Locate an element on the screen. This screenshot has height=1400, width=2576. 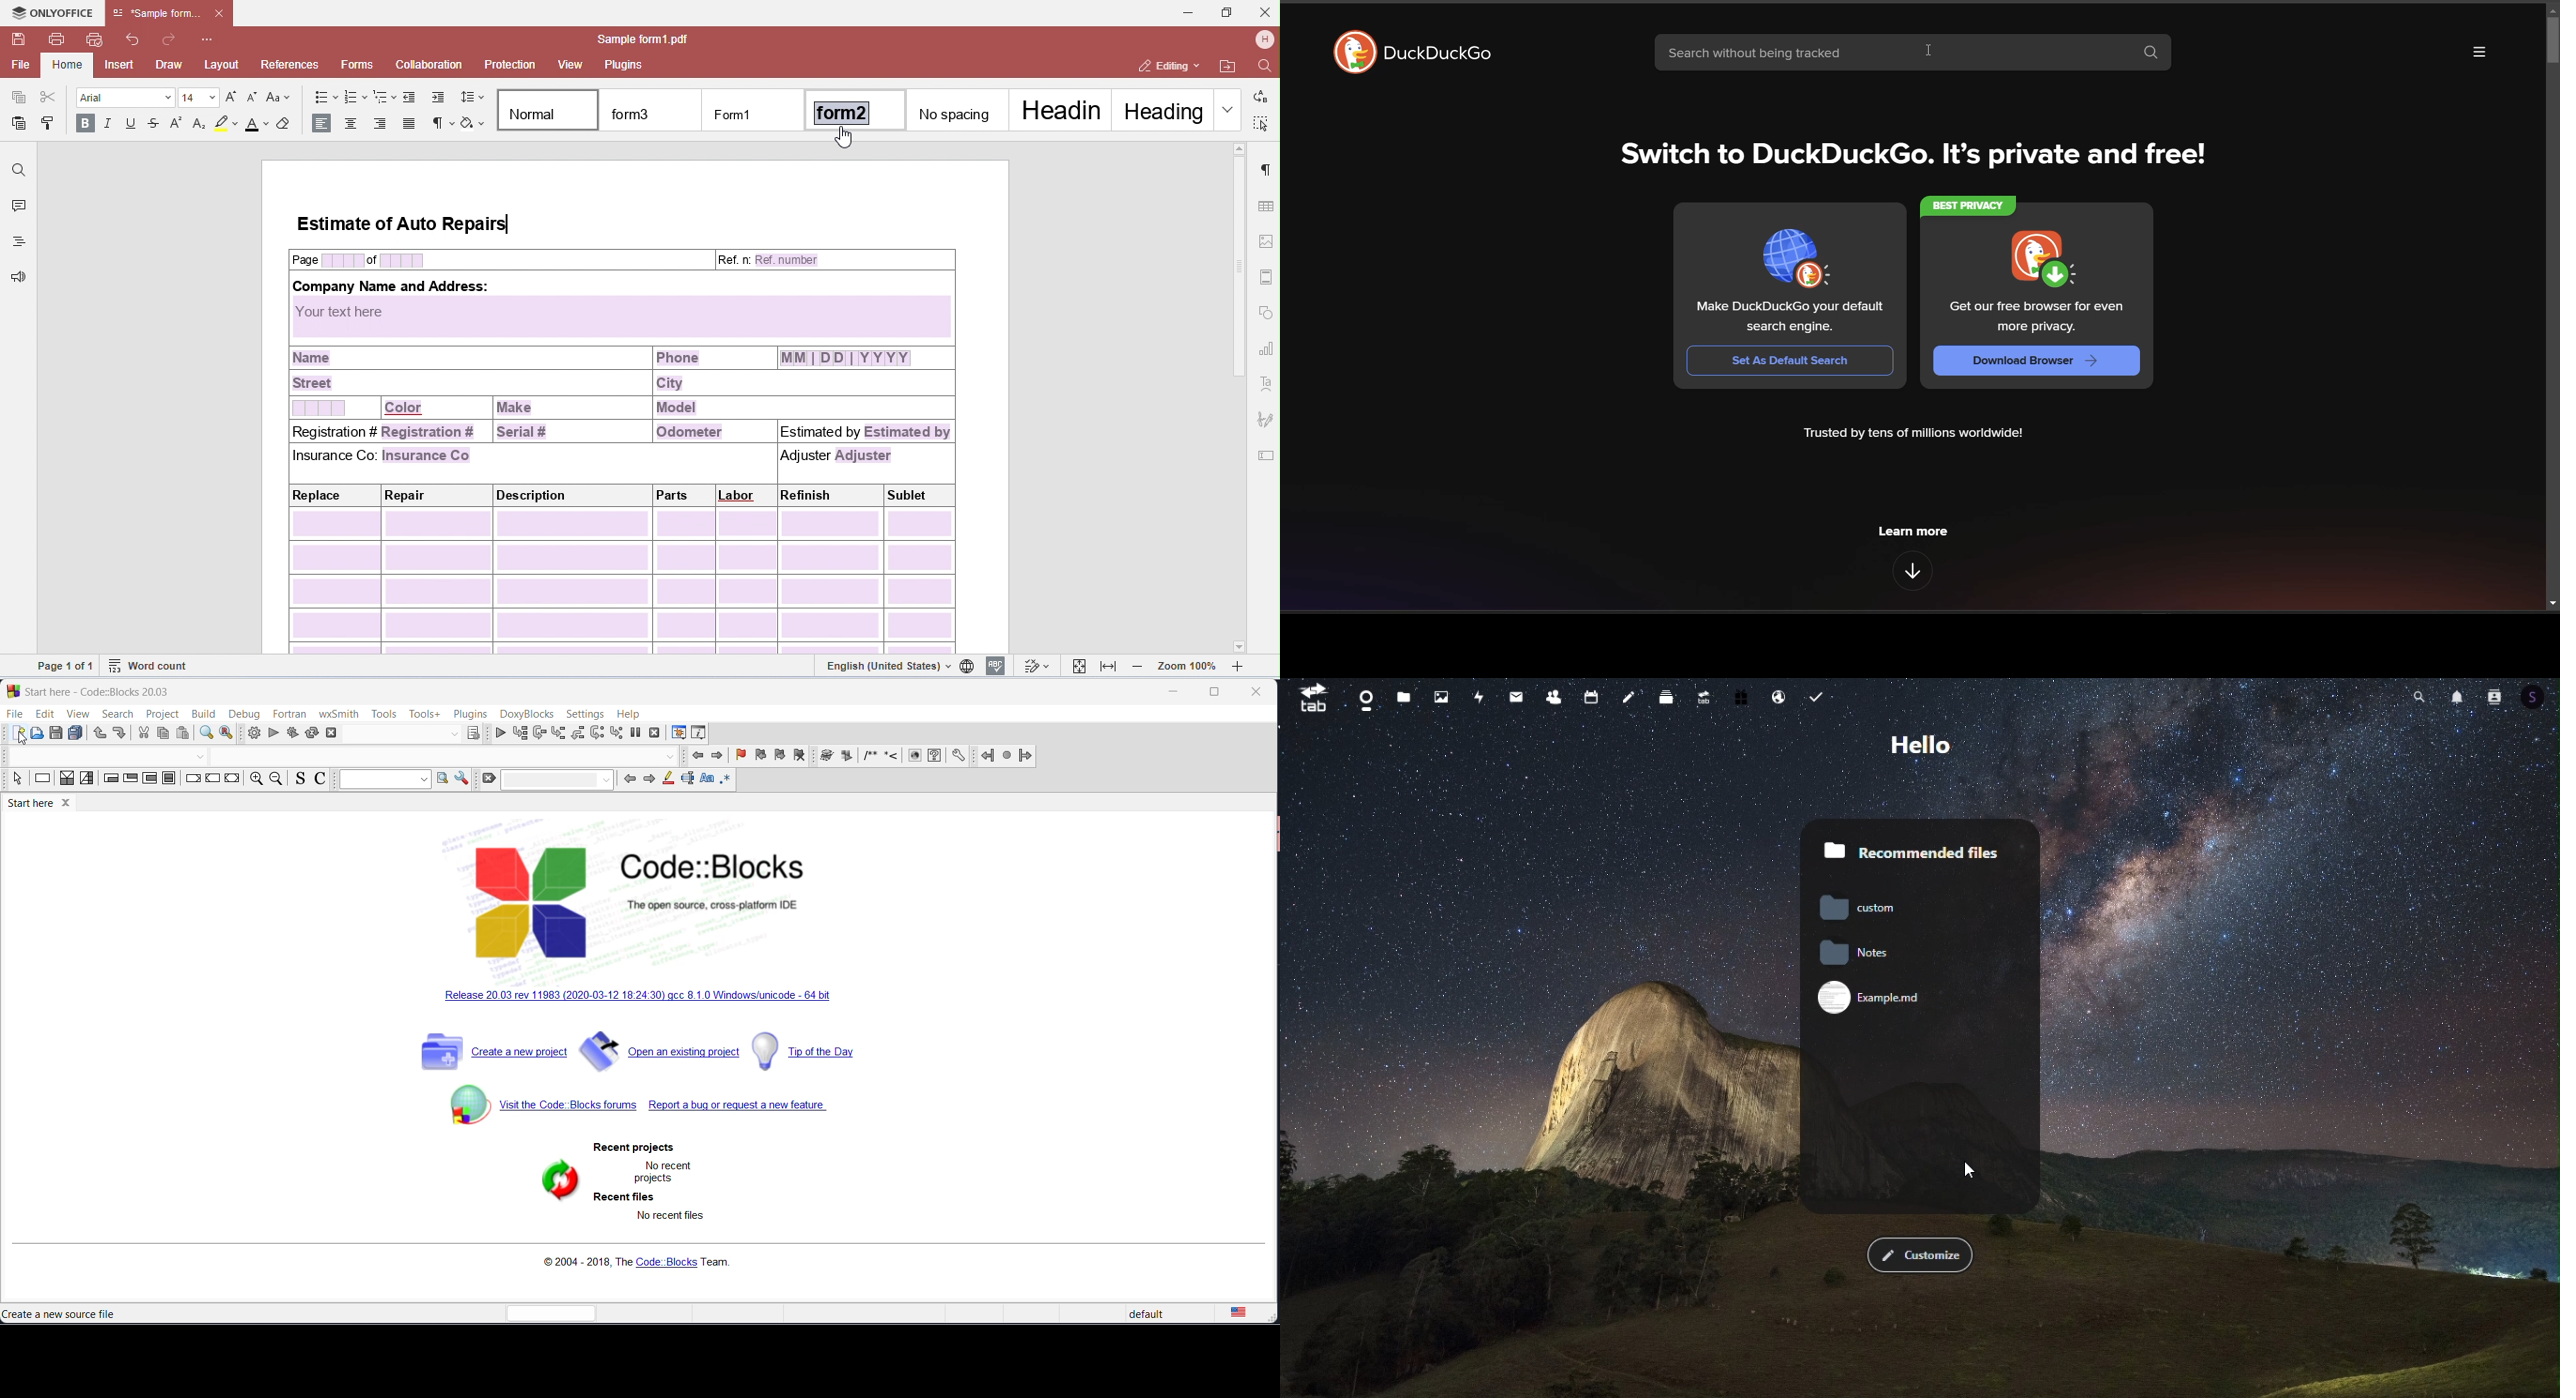
create project is located at coordinates (494, 1048).